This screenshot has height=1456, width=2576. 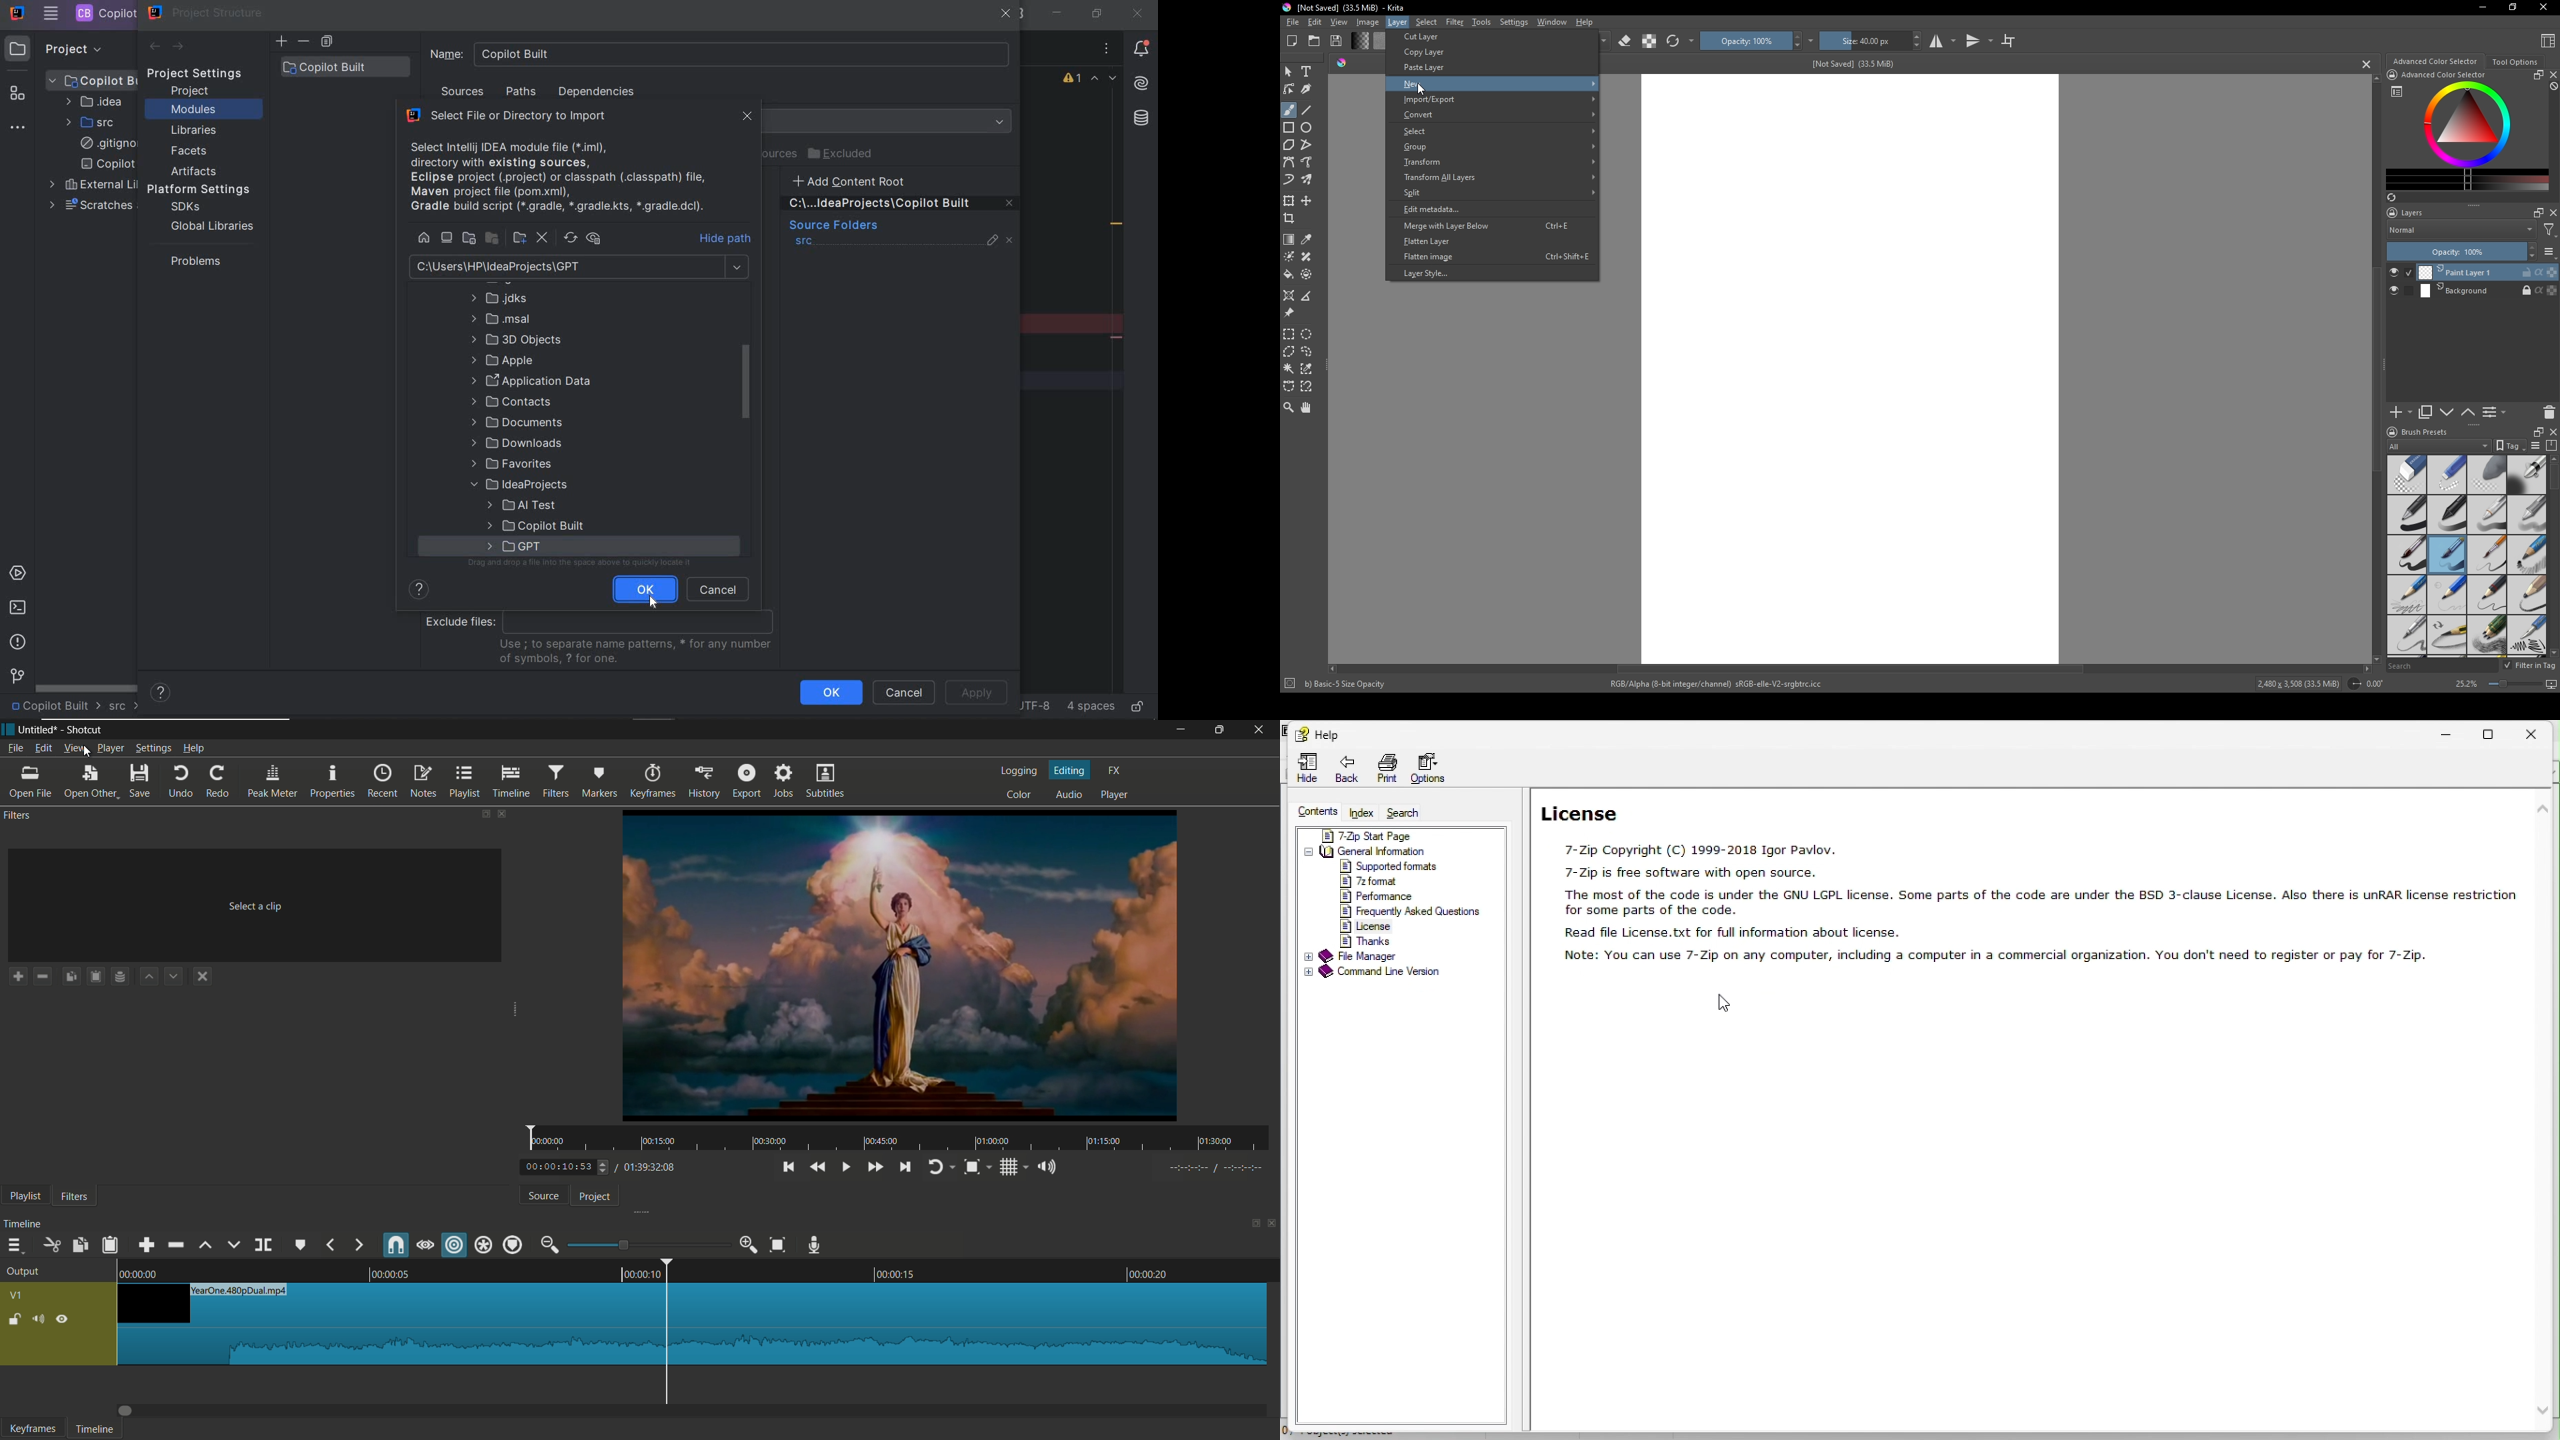 I want to click on pan, so click(x=1307, y=407).